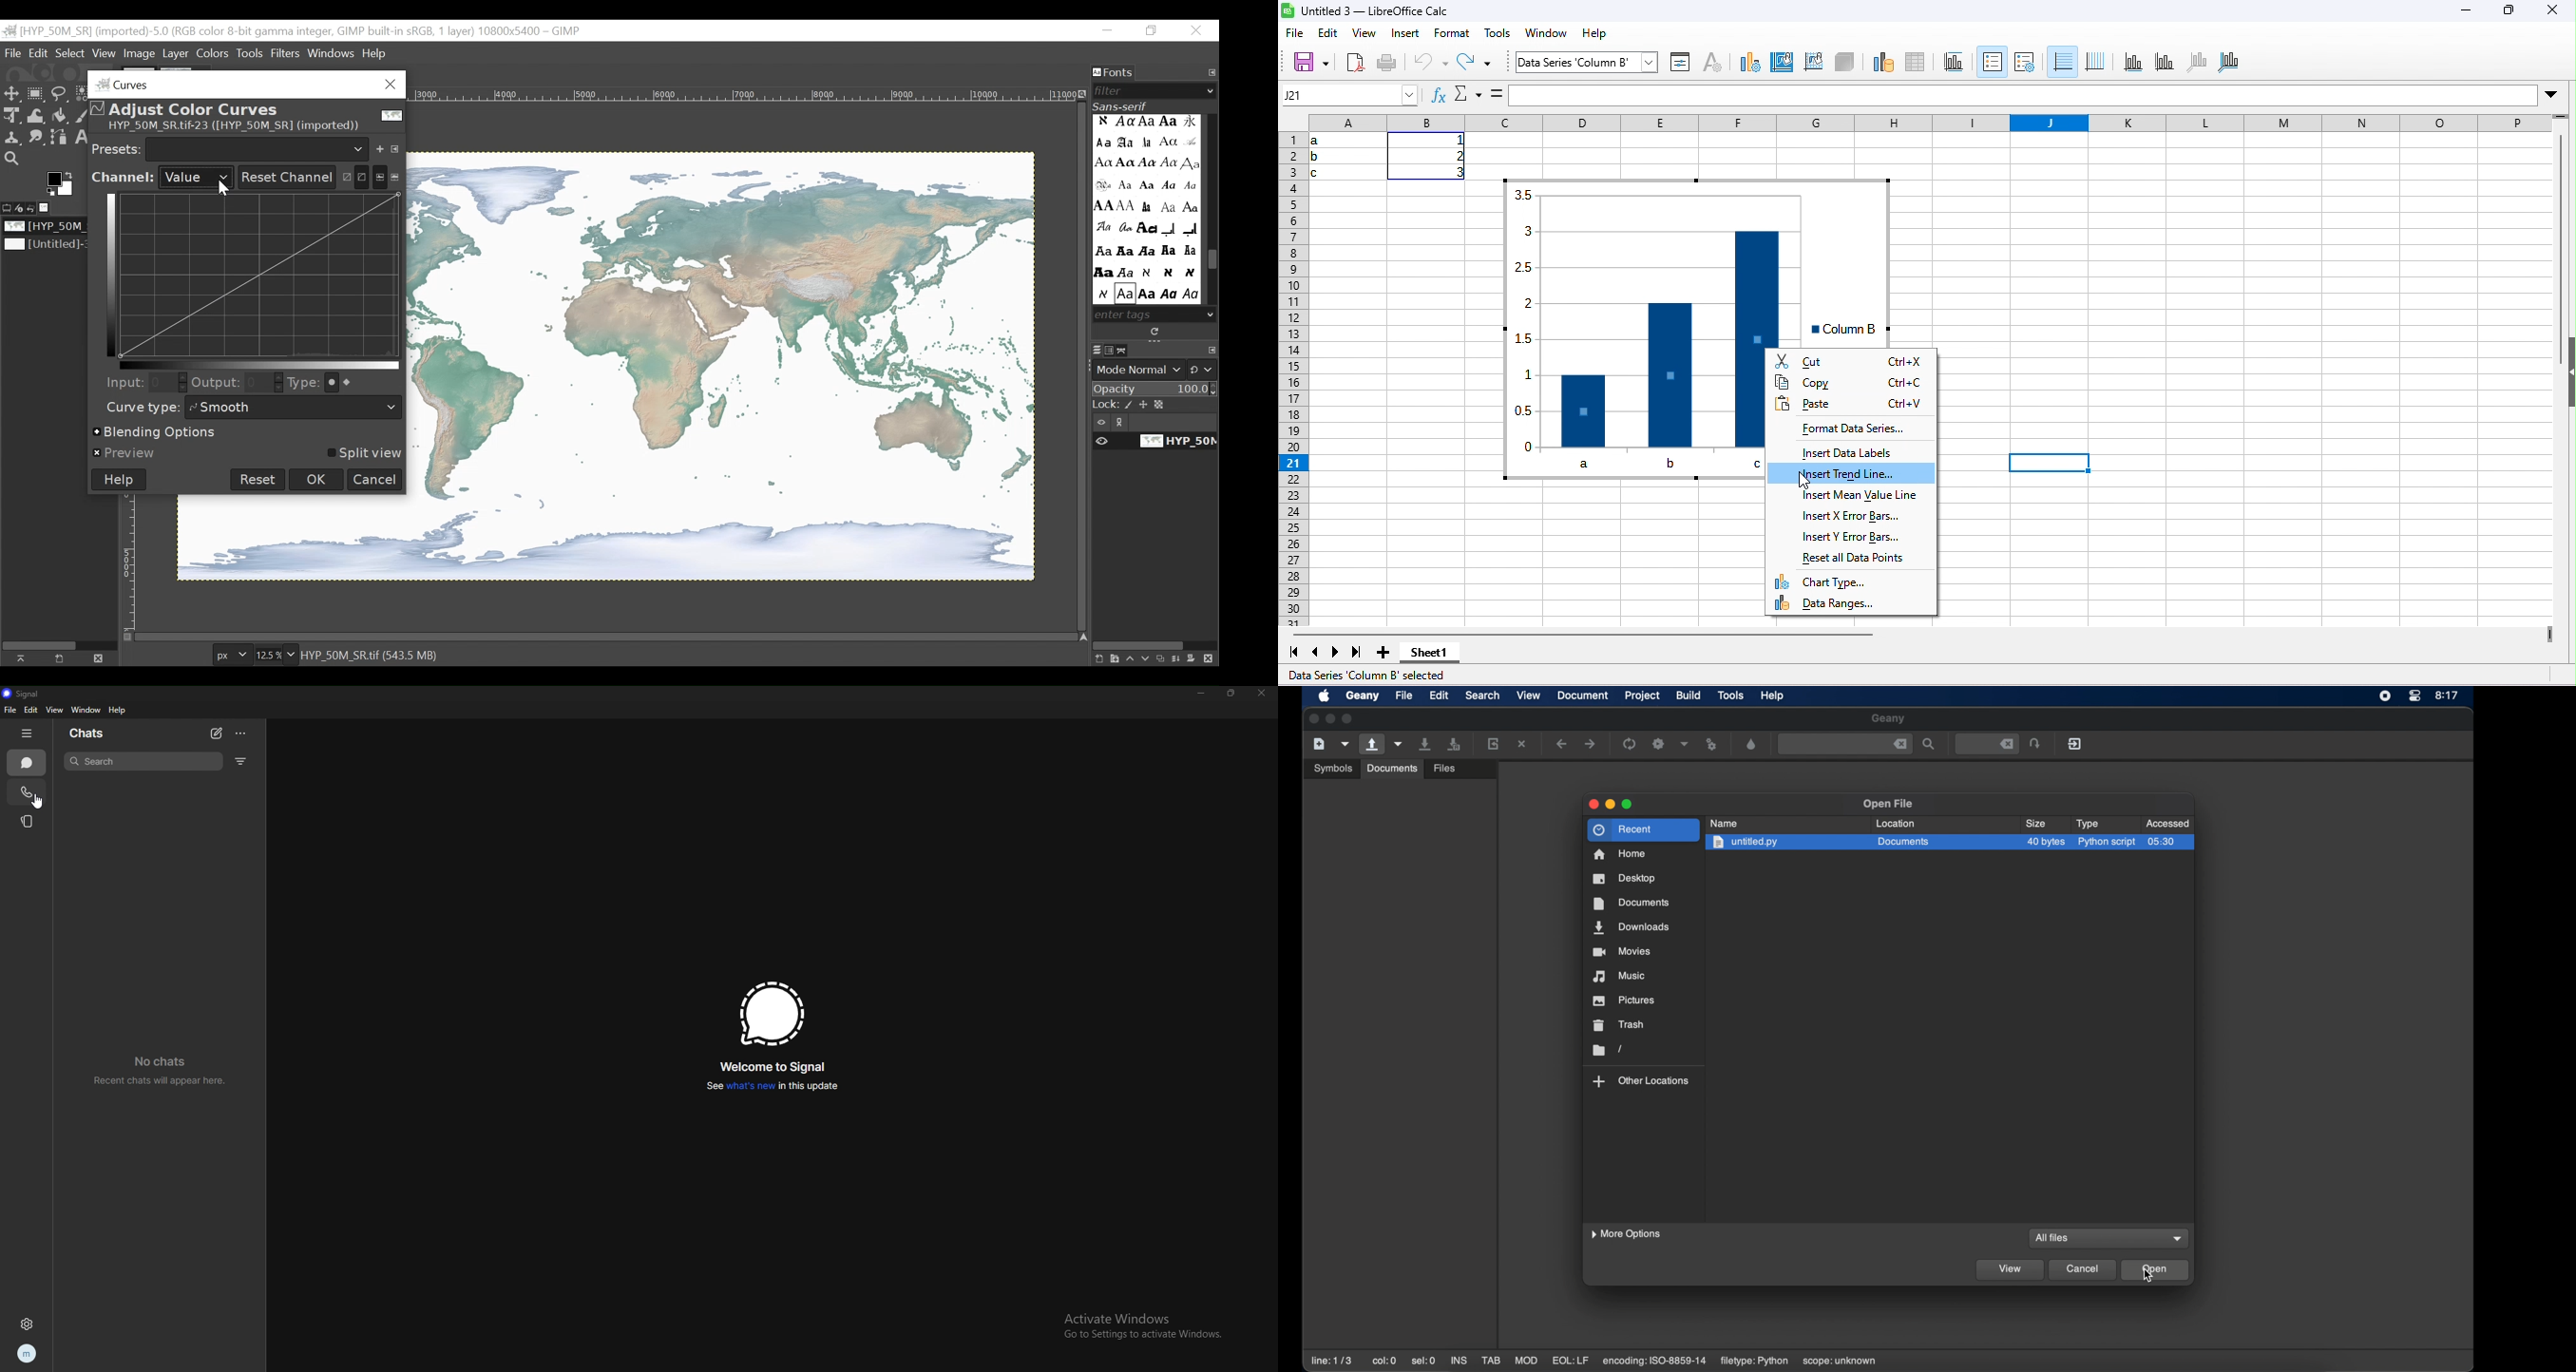  What do you see at coordinates (9, 709) in the screenshot?
I see `file` at bounding box center [9, 709].